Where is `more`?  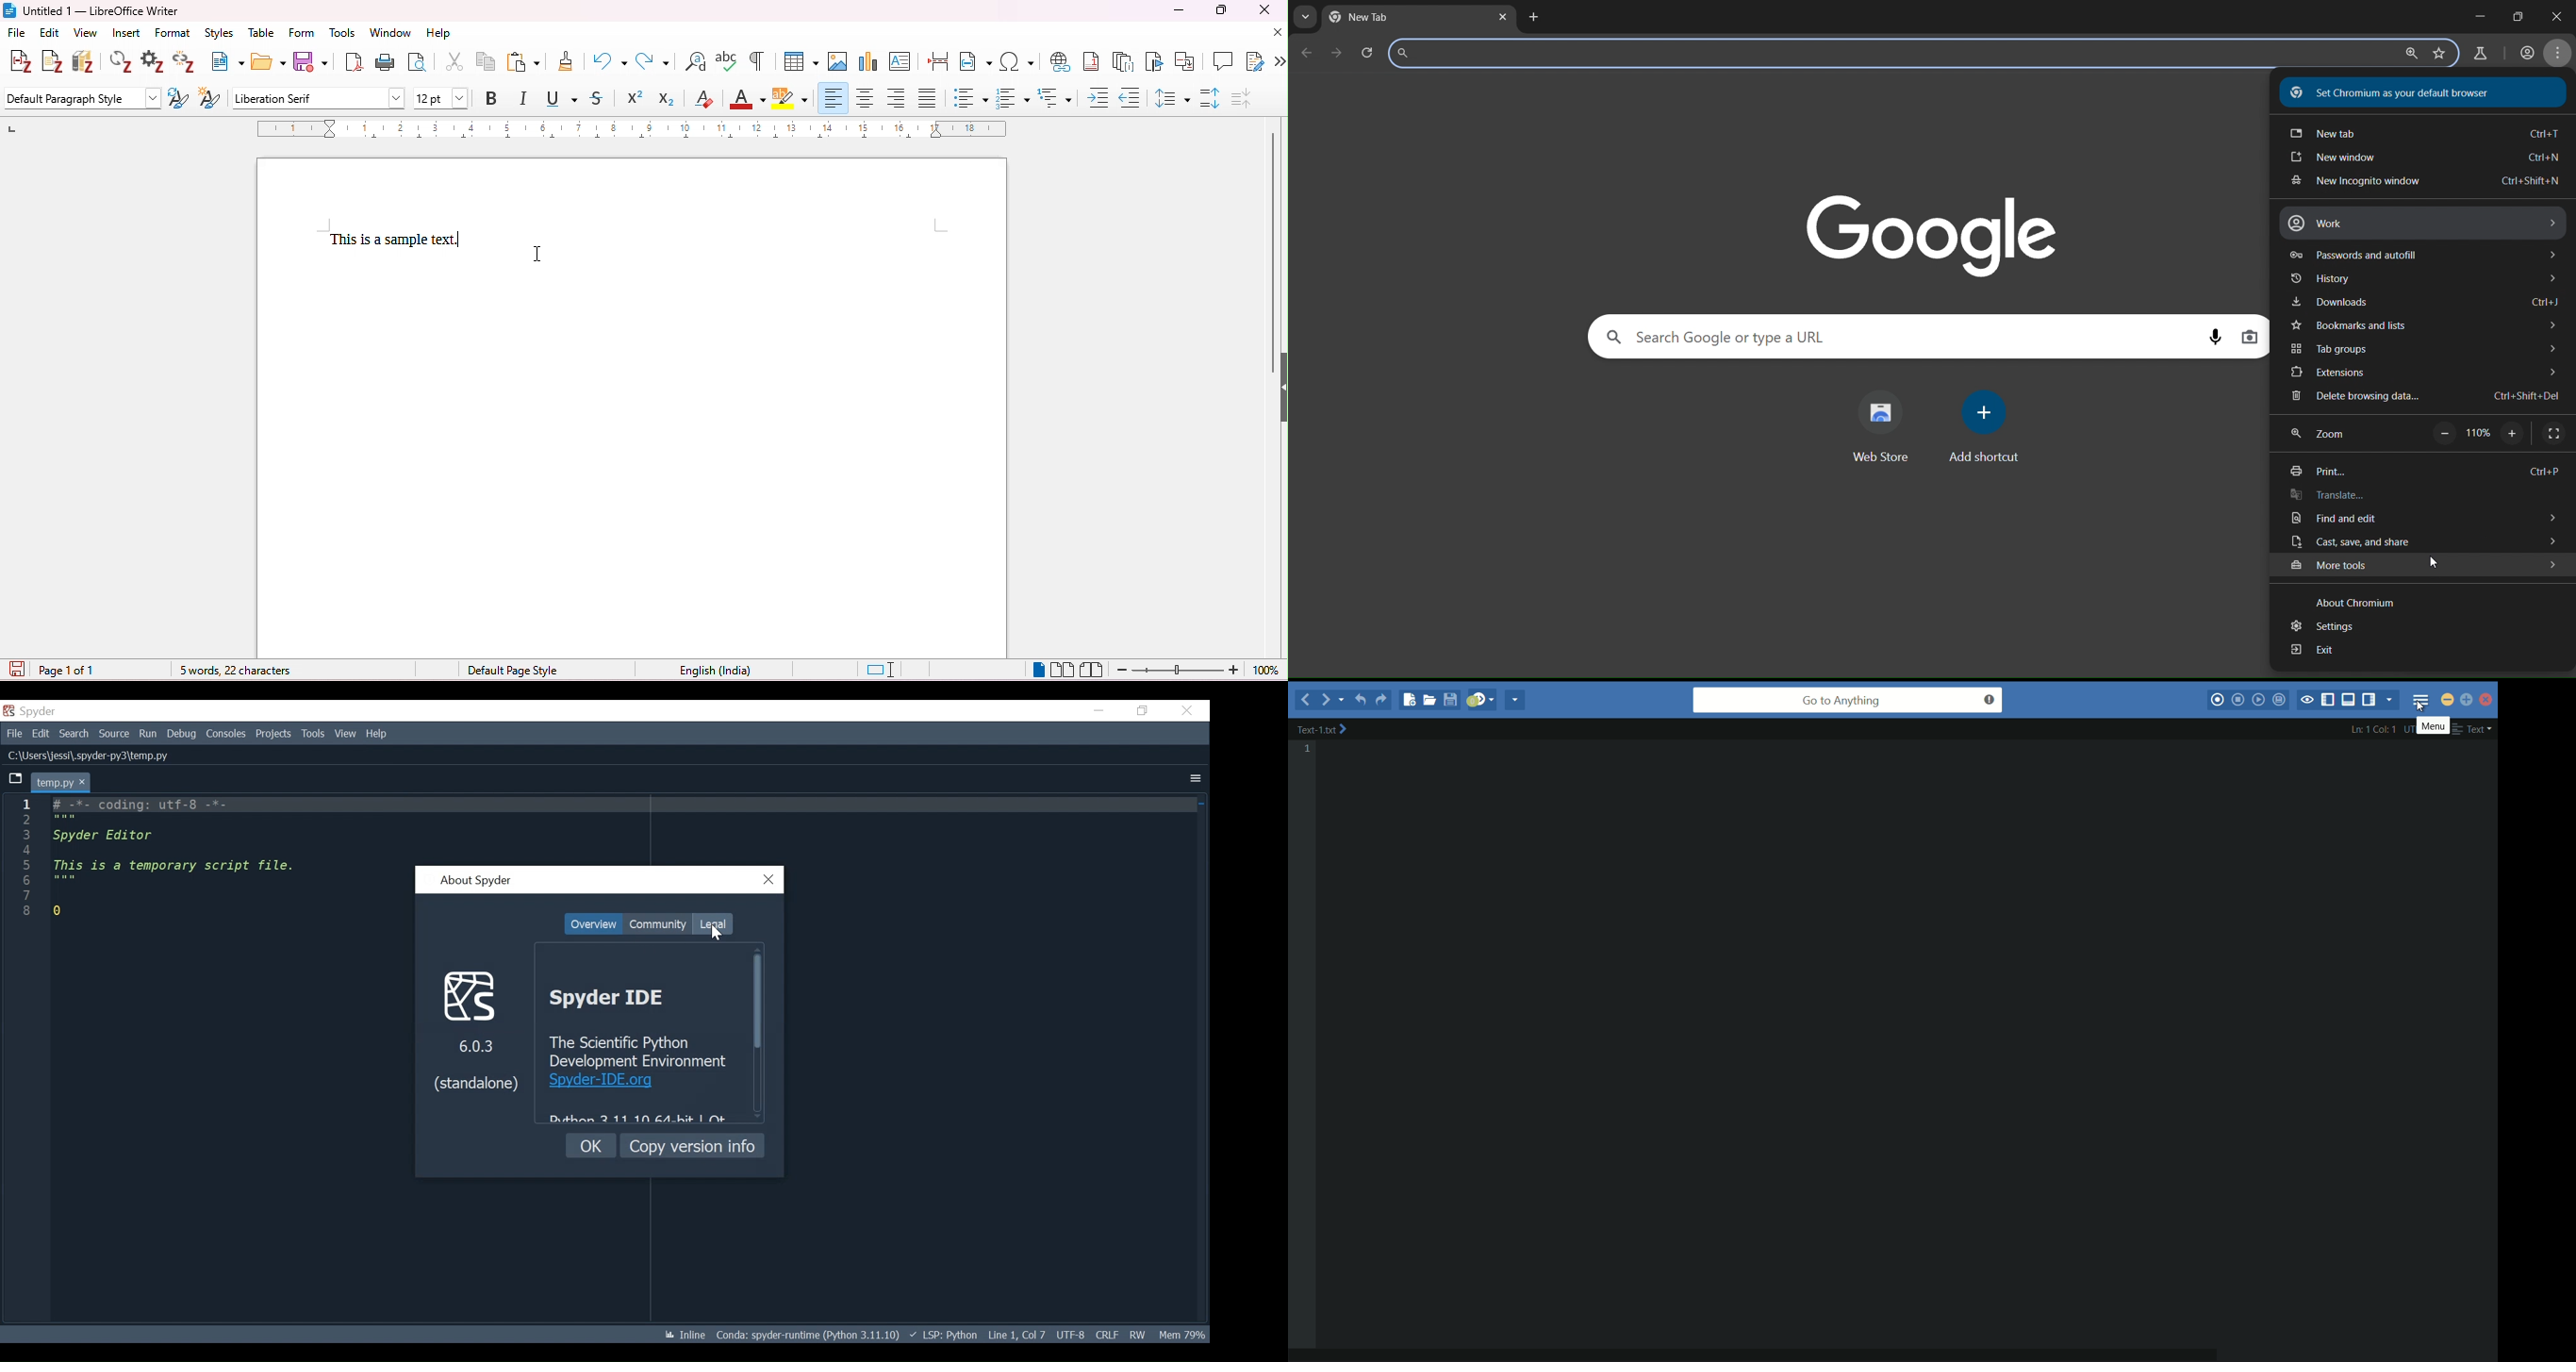 more is located at coordinates (1280, 62).